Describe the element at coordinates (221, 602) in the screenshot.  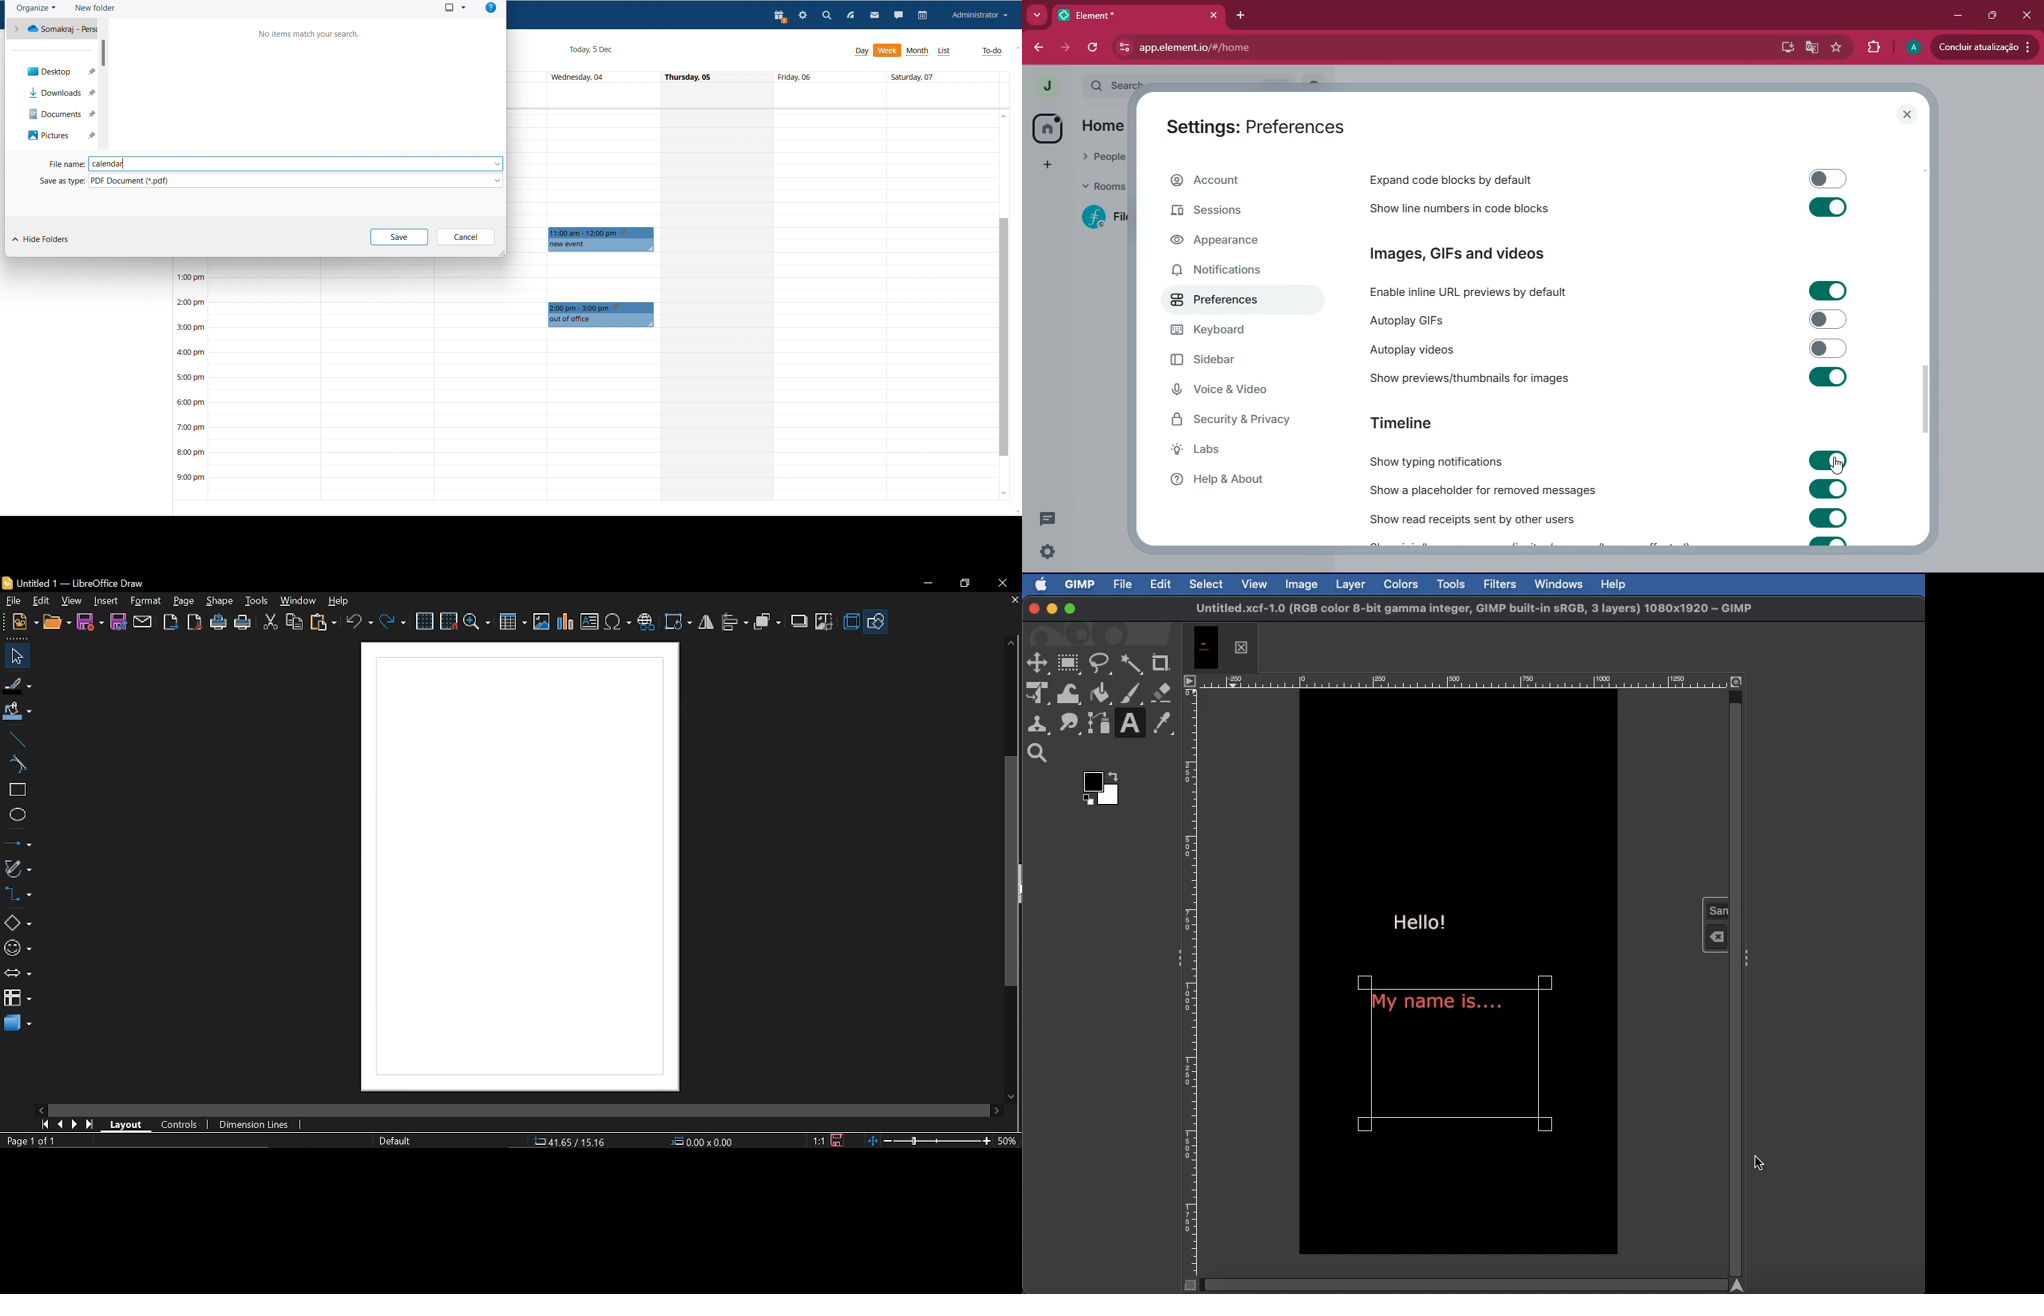
I see `shape` at that location.